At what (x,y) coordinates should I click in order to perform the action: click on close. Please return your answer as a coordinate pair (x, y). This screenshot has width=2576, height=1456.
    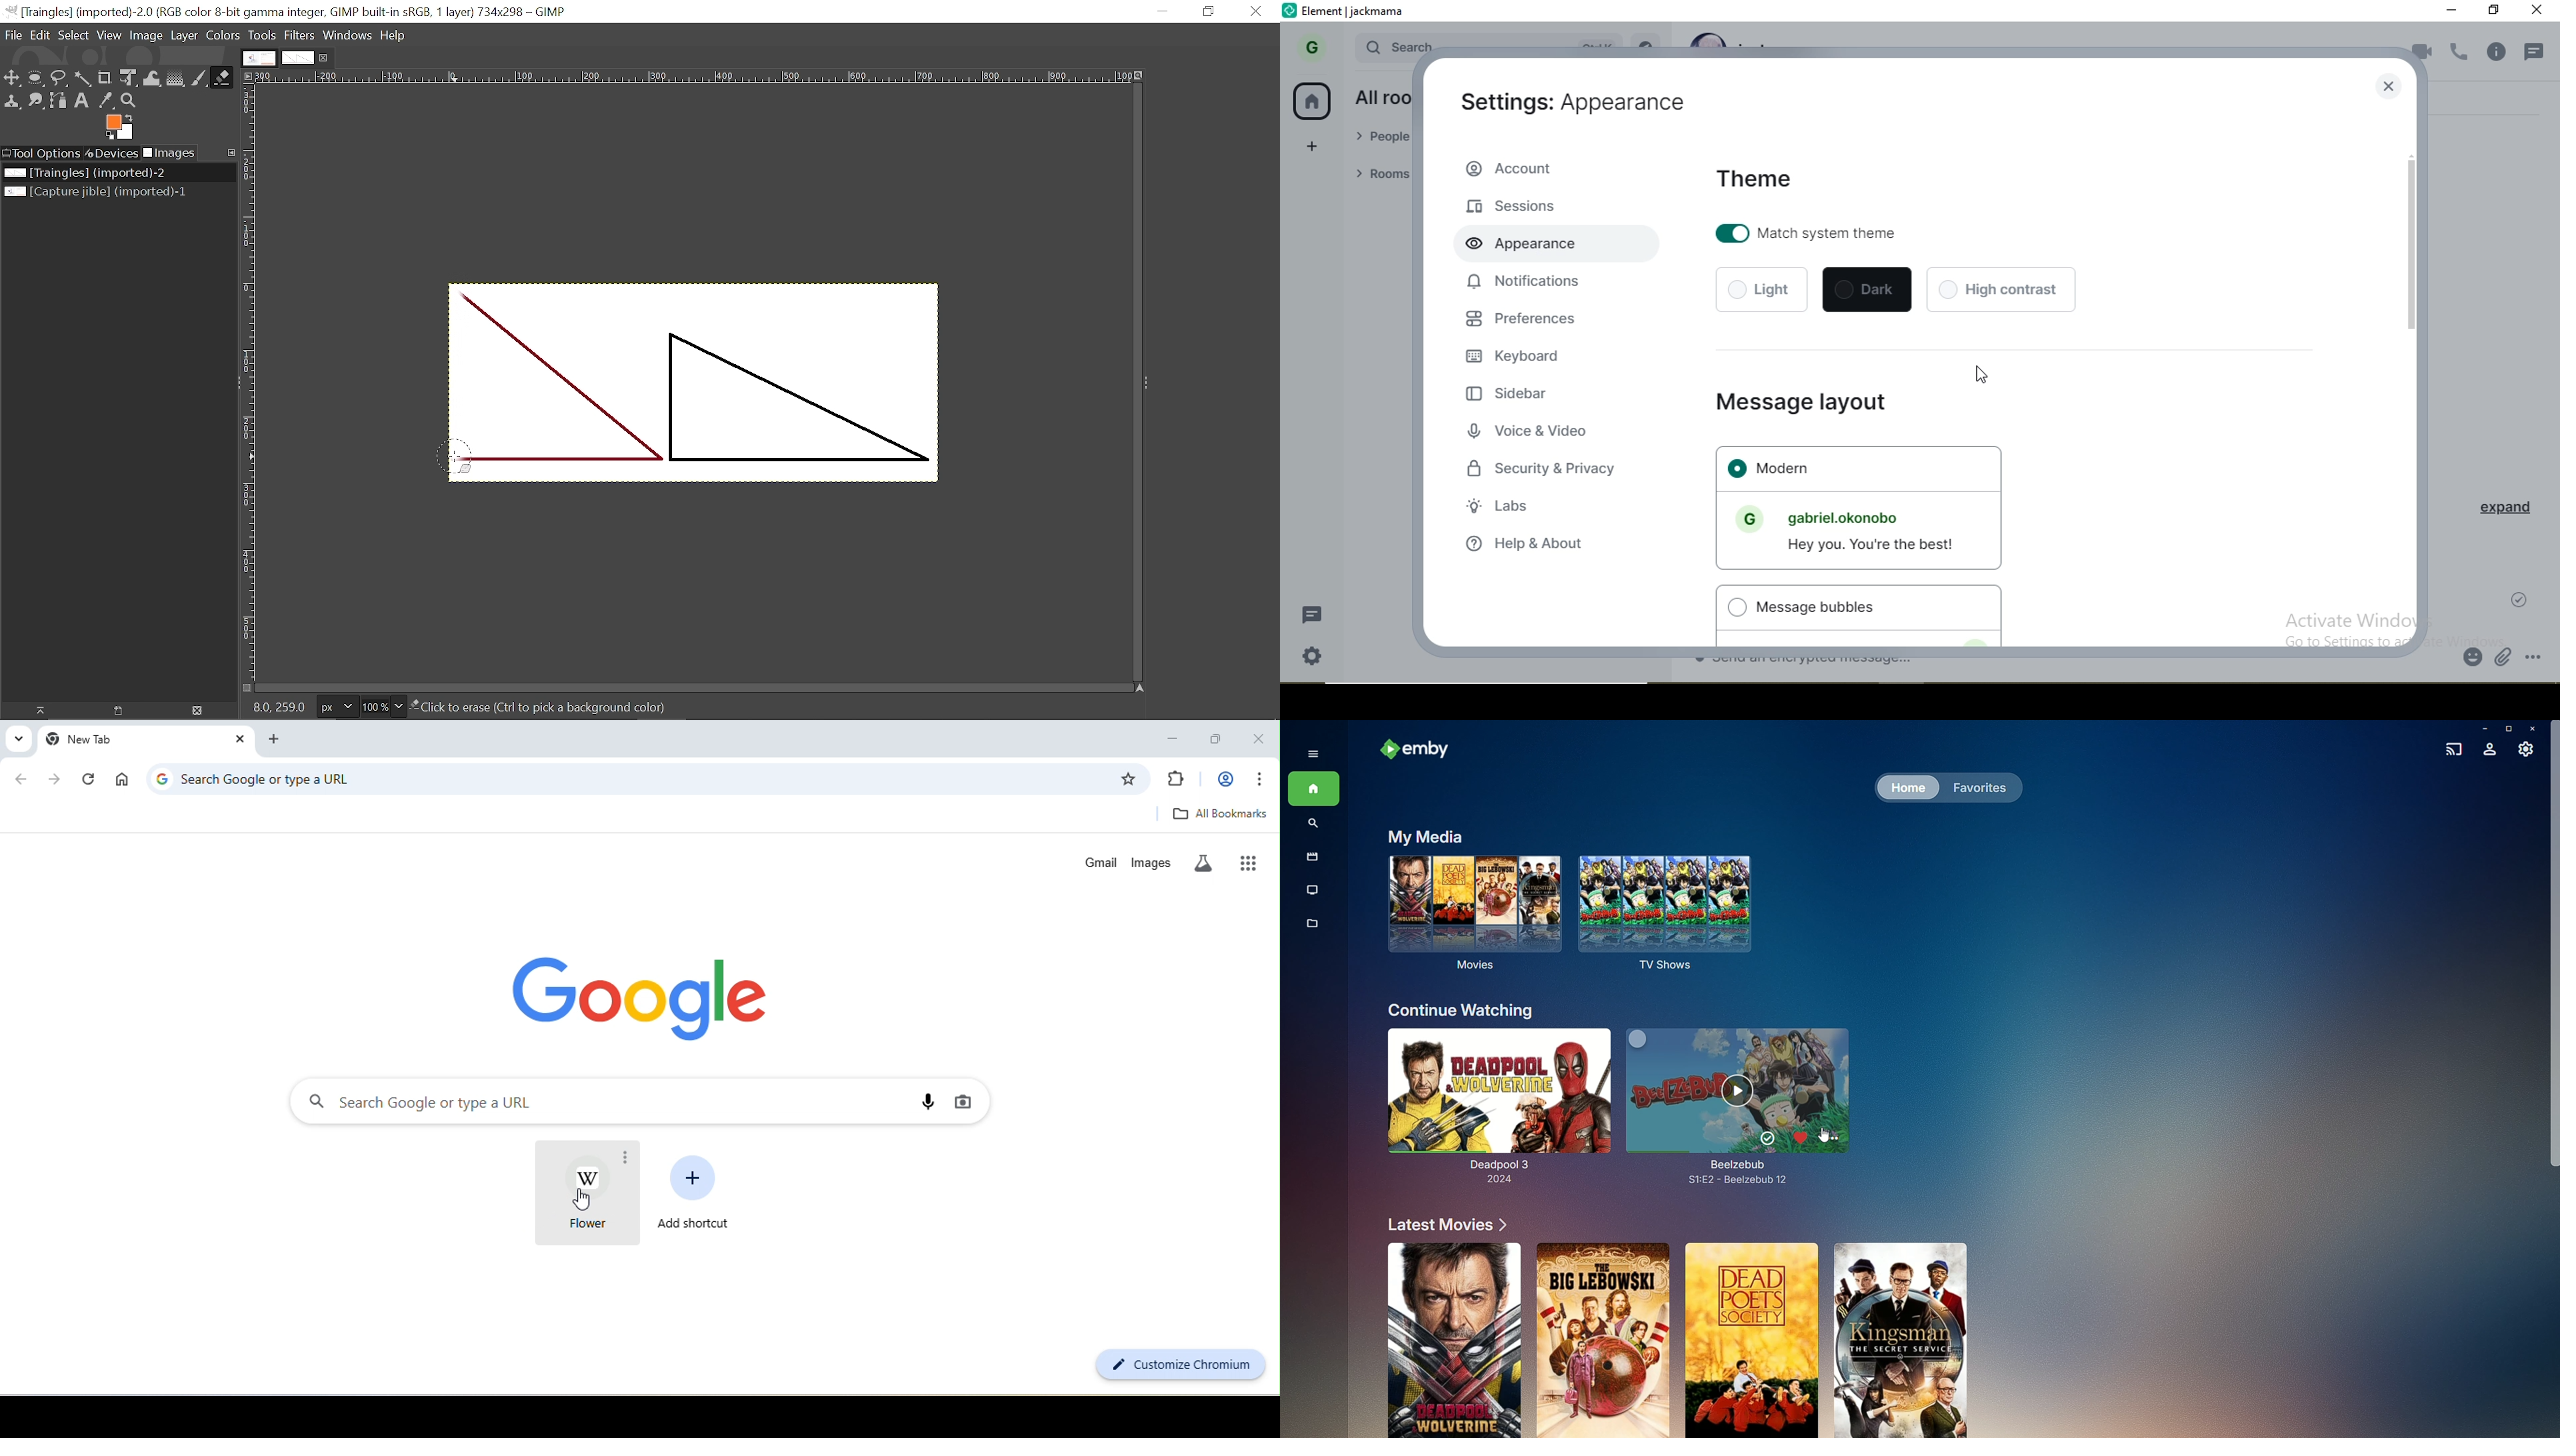
    Looking at the image, I should click on (241, 740).